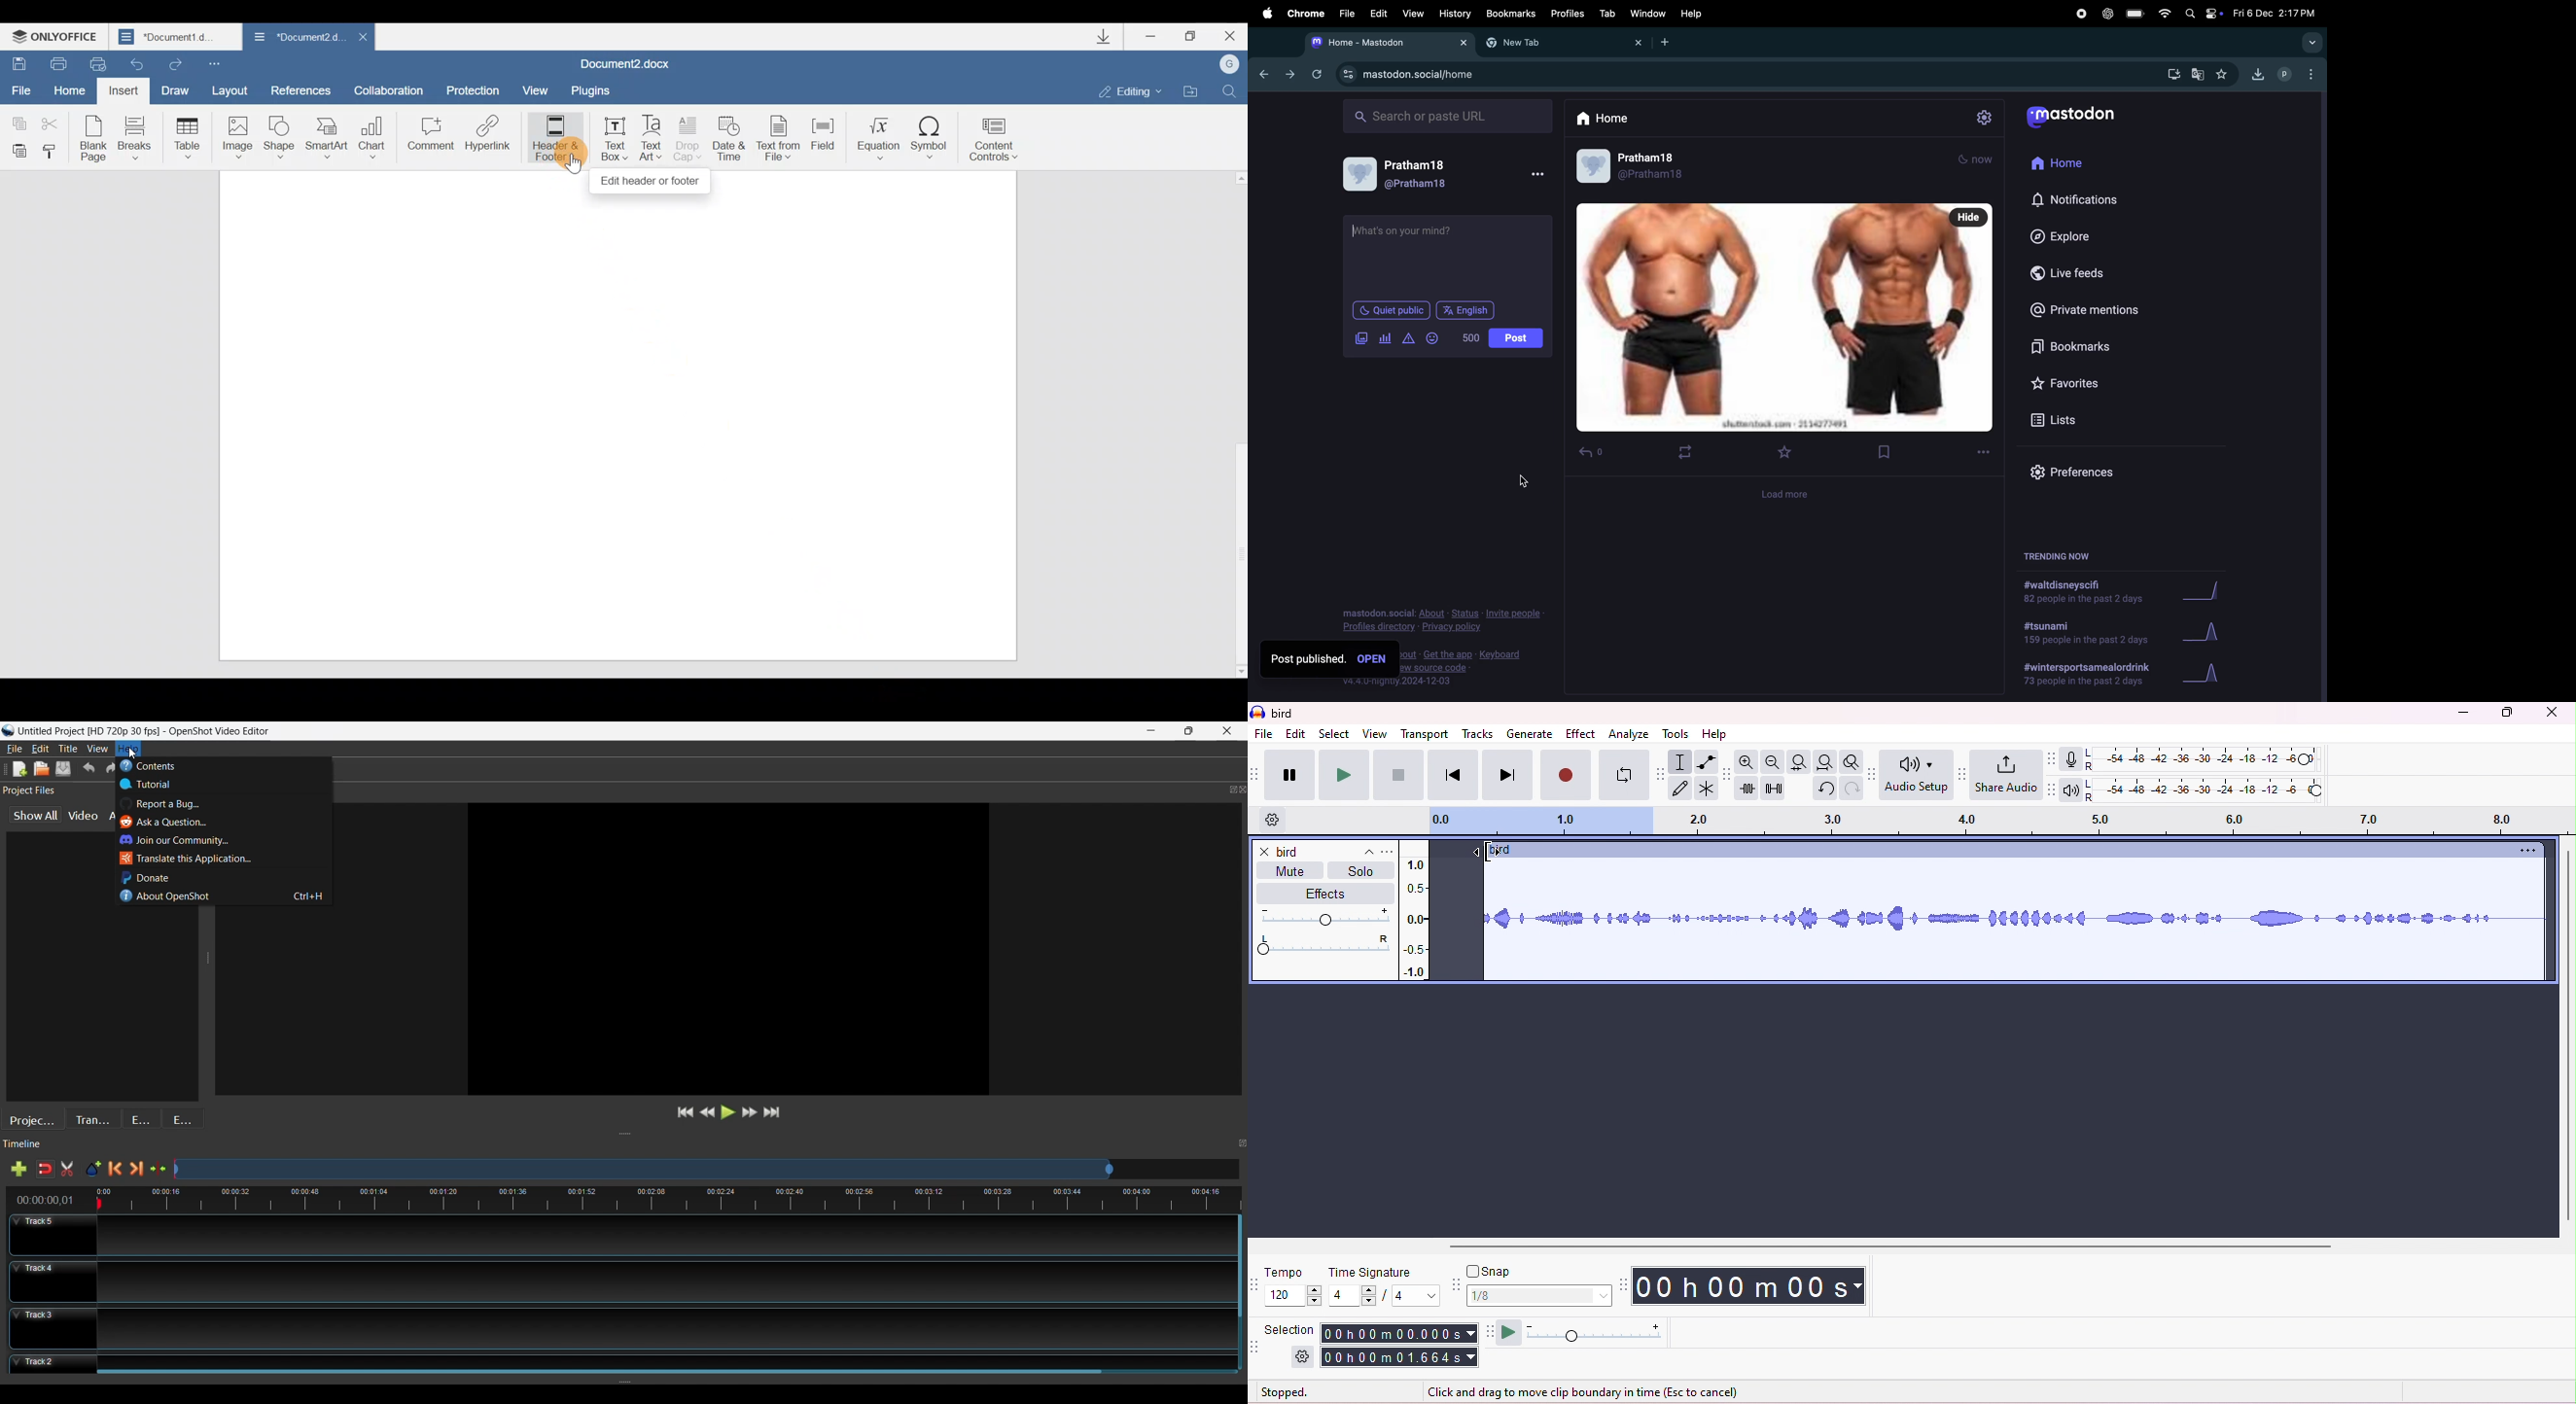 This screenshot has width=2576, height=1428. What do you see at coordinates (1104, 36) in the screenshot?
I see `Downloads` at bounding box center [1104, 36].